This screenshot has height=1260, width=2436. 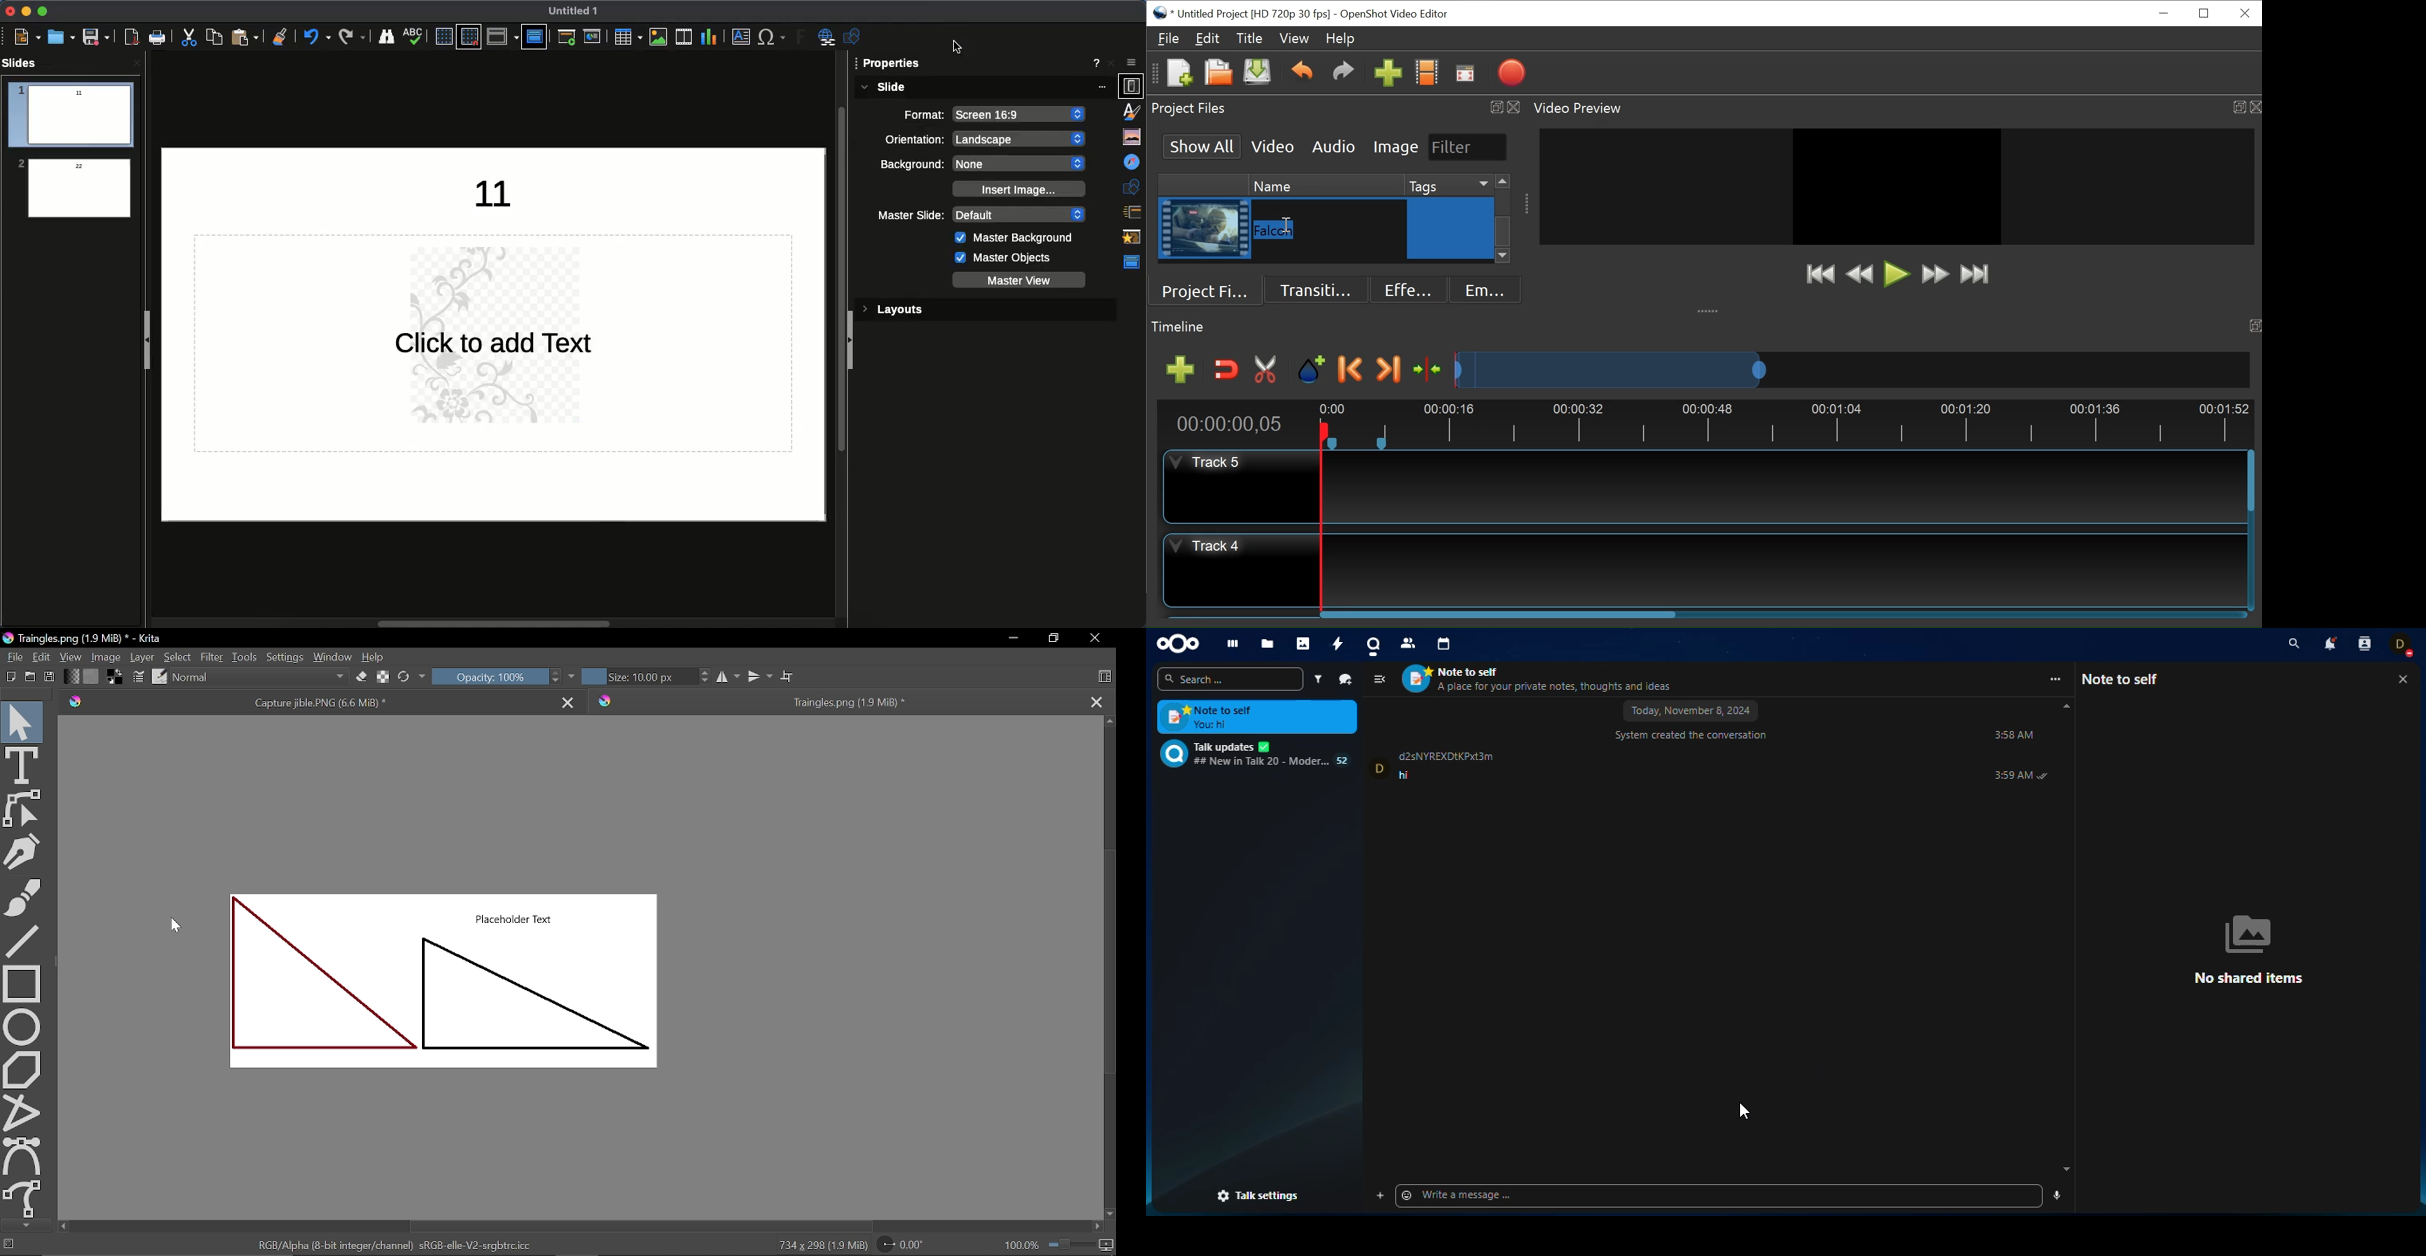 I want to click on message time, so click(x=2019, y=774).